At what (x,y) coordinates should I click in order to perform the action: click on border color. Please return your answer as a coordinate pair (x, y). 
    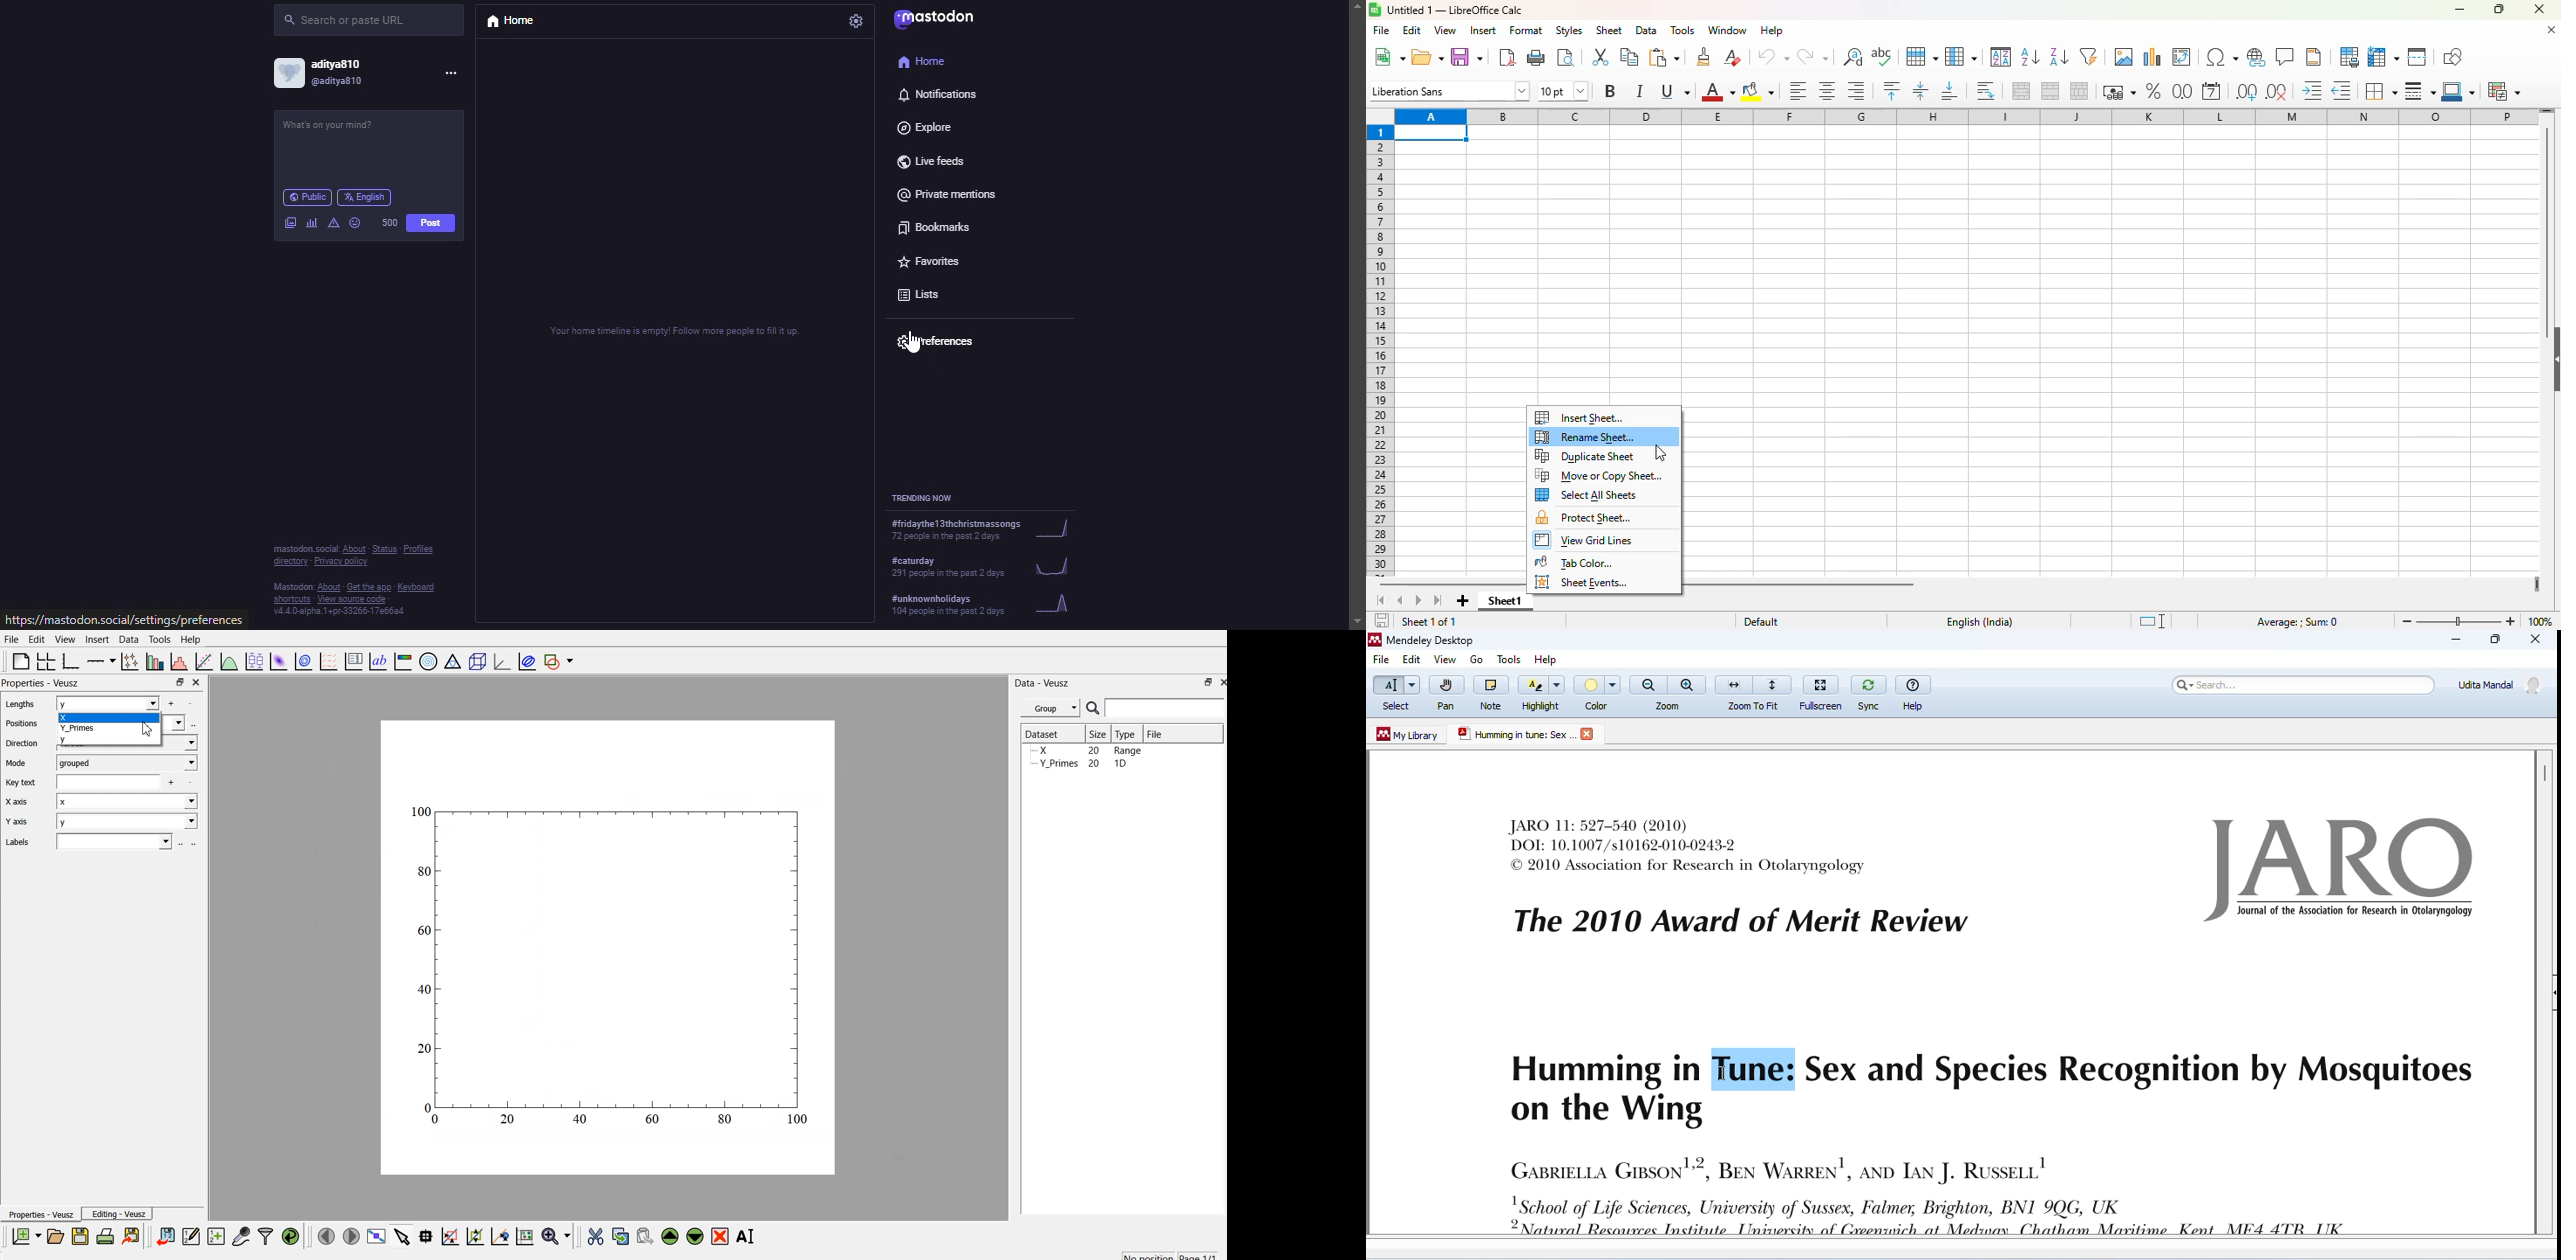
    Looking at the image, I should click on (2460, 91).